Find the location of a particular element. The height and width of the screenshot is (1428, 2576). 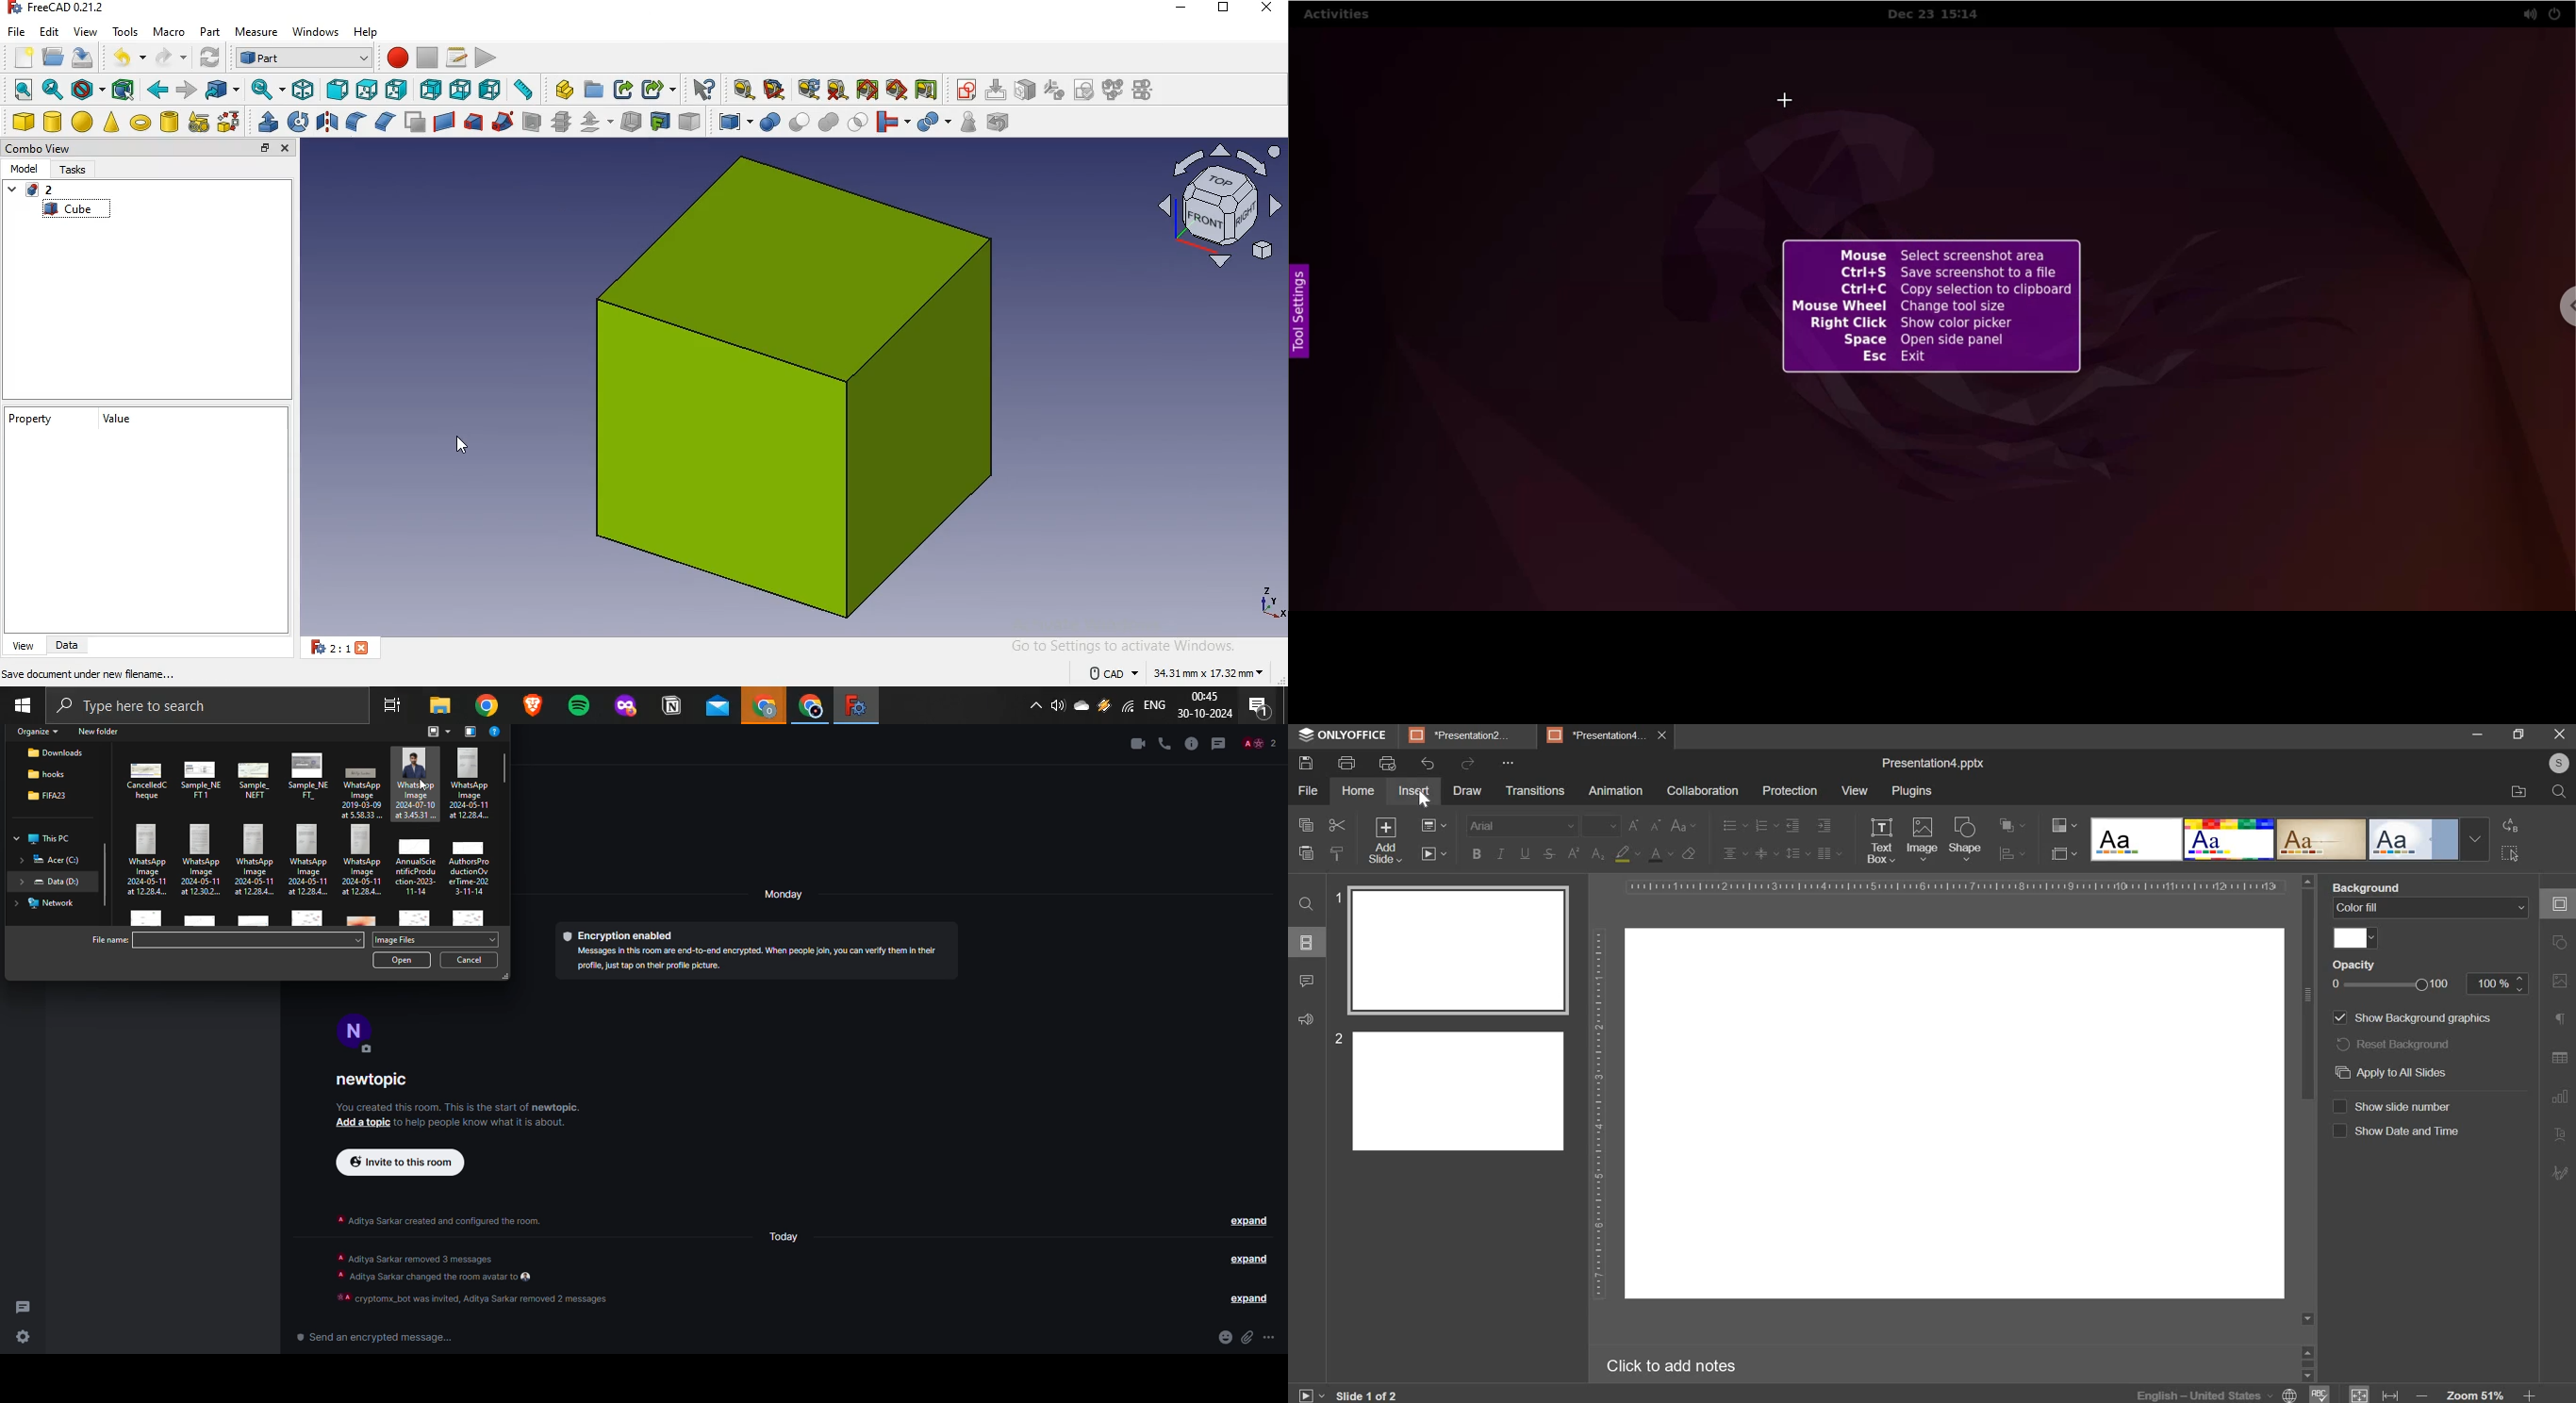

comment is located at coordinates (1308, 986).